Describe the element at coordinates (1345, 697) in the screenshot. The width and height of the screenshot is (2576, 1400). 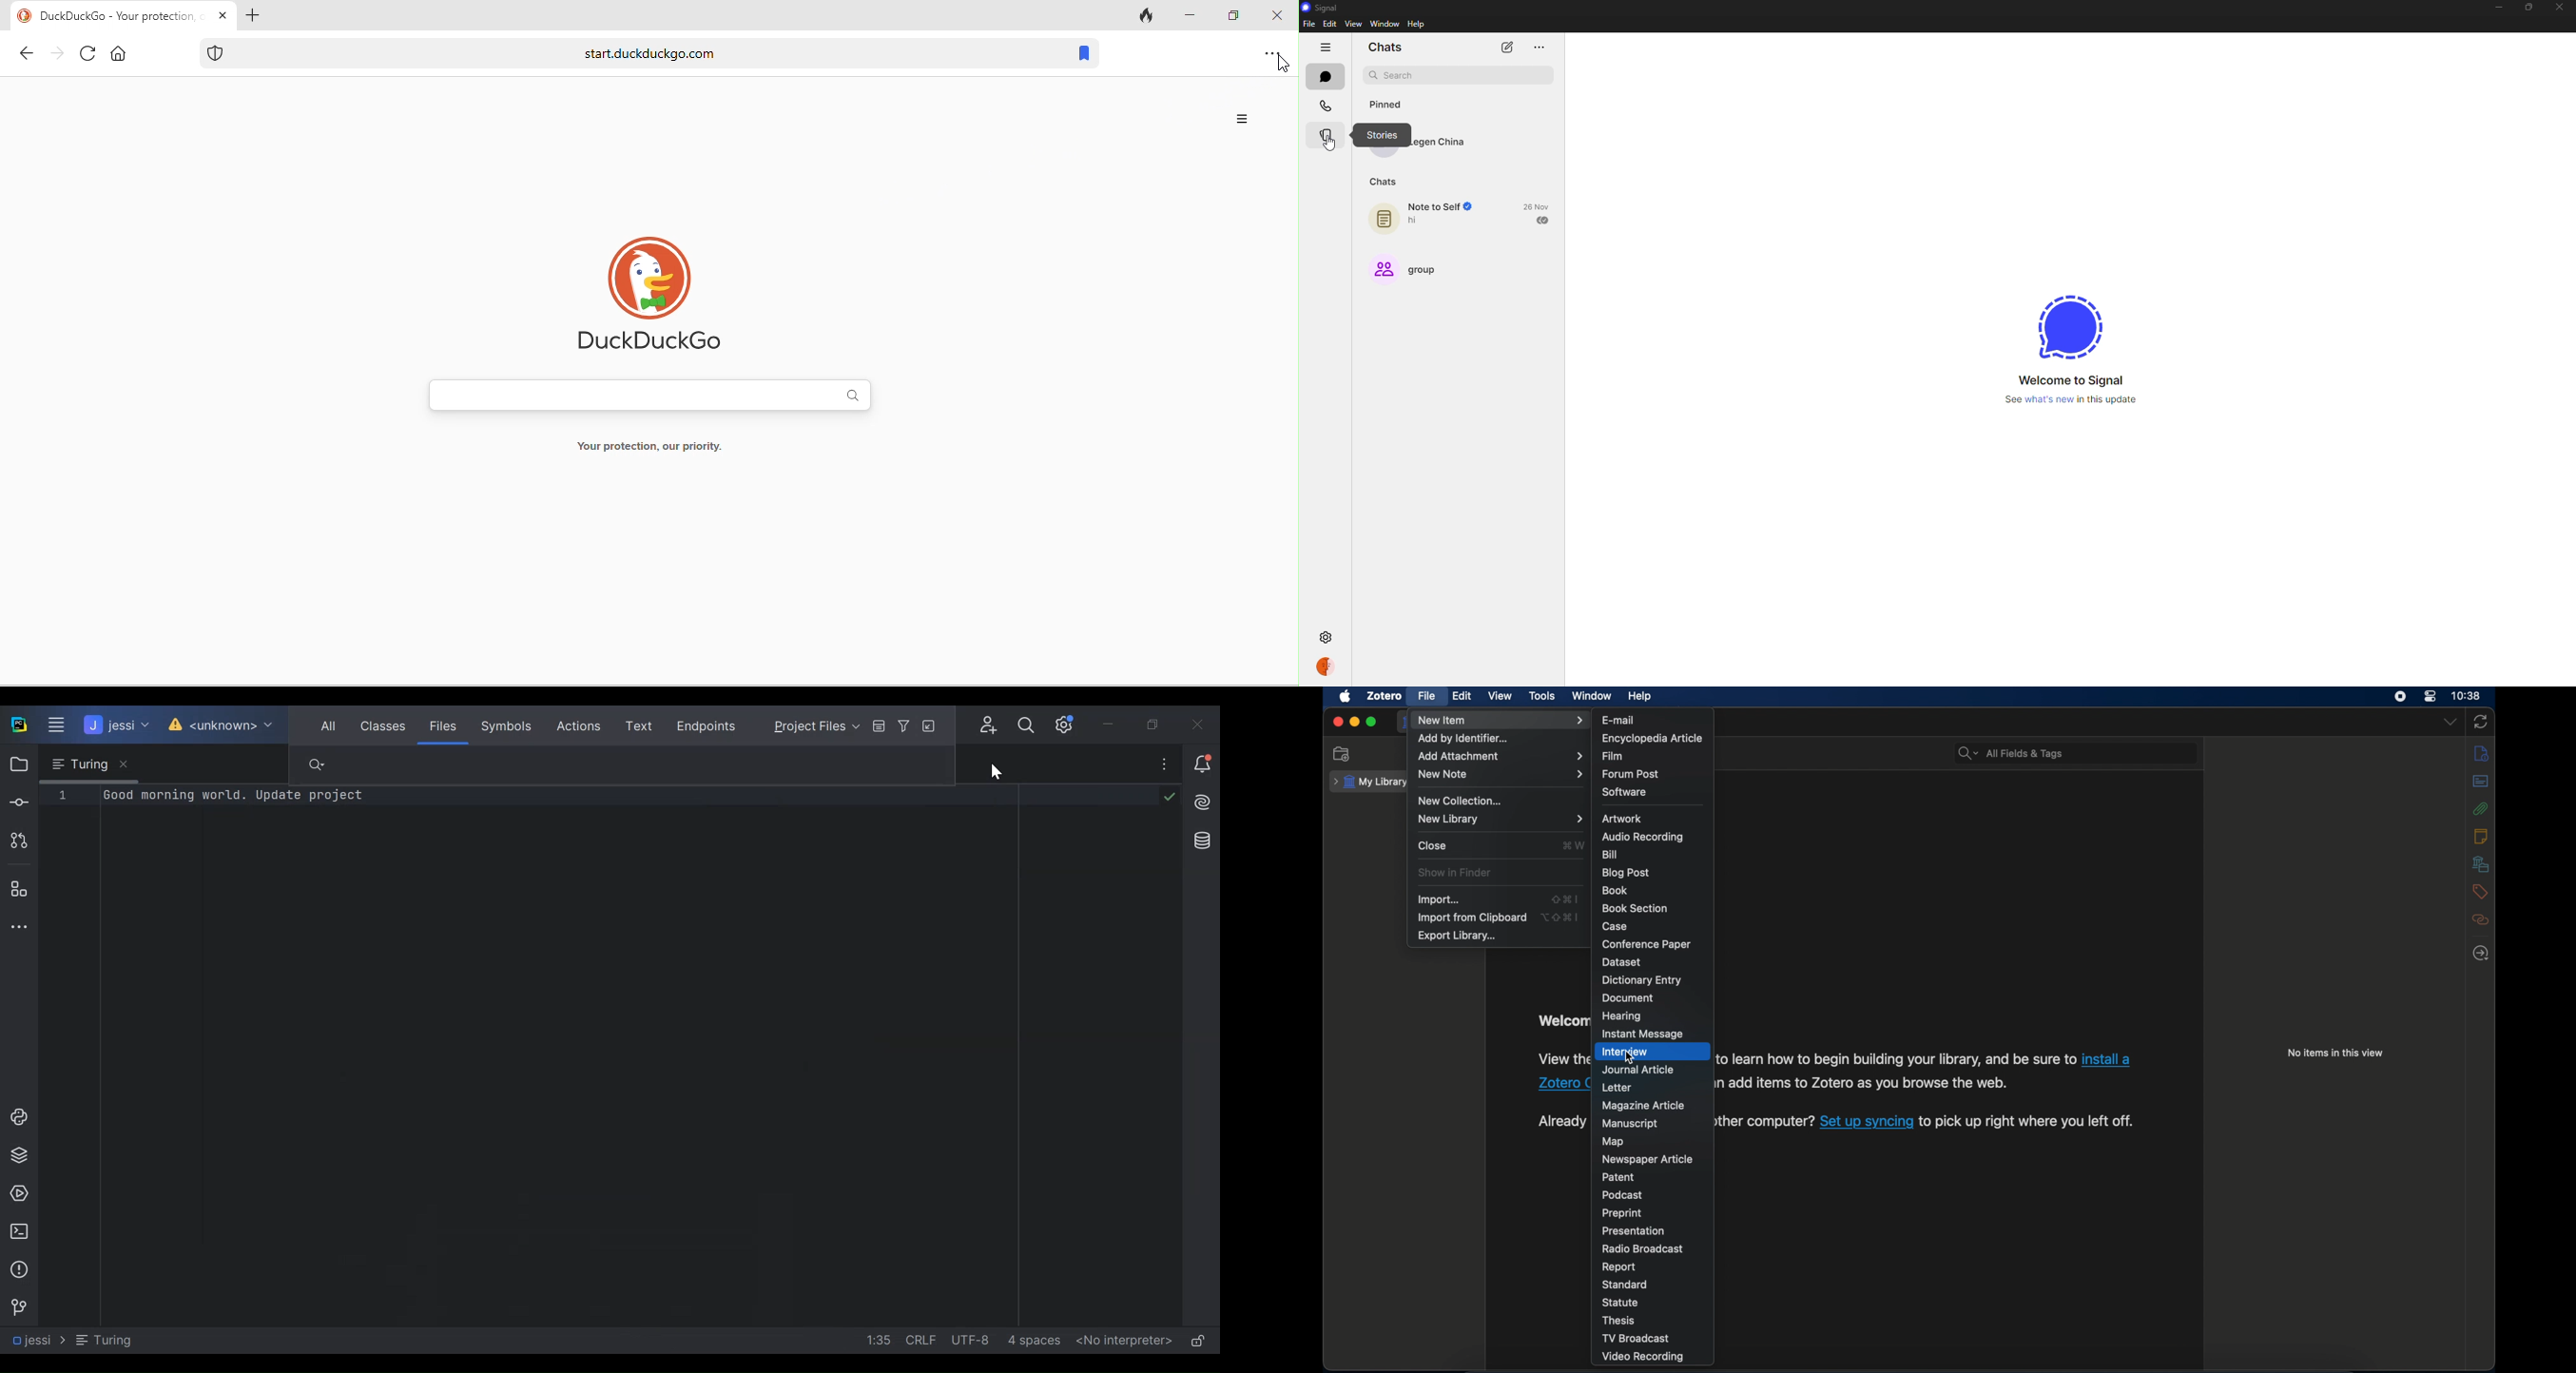
I see `apple` at that location.